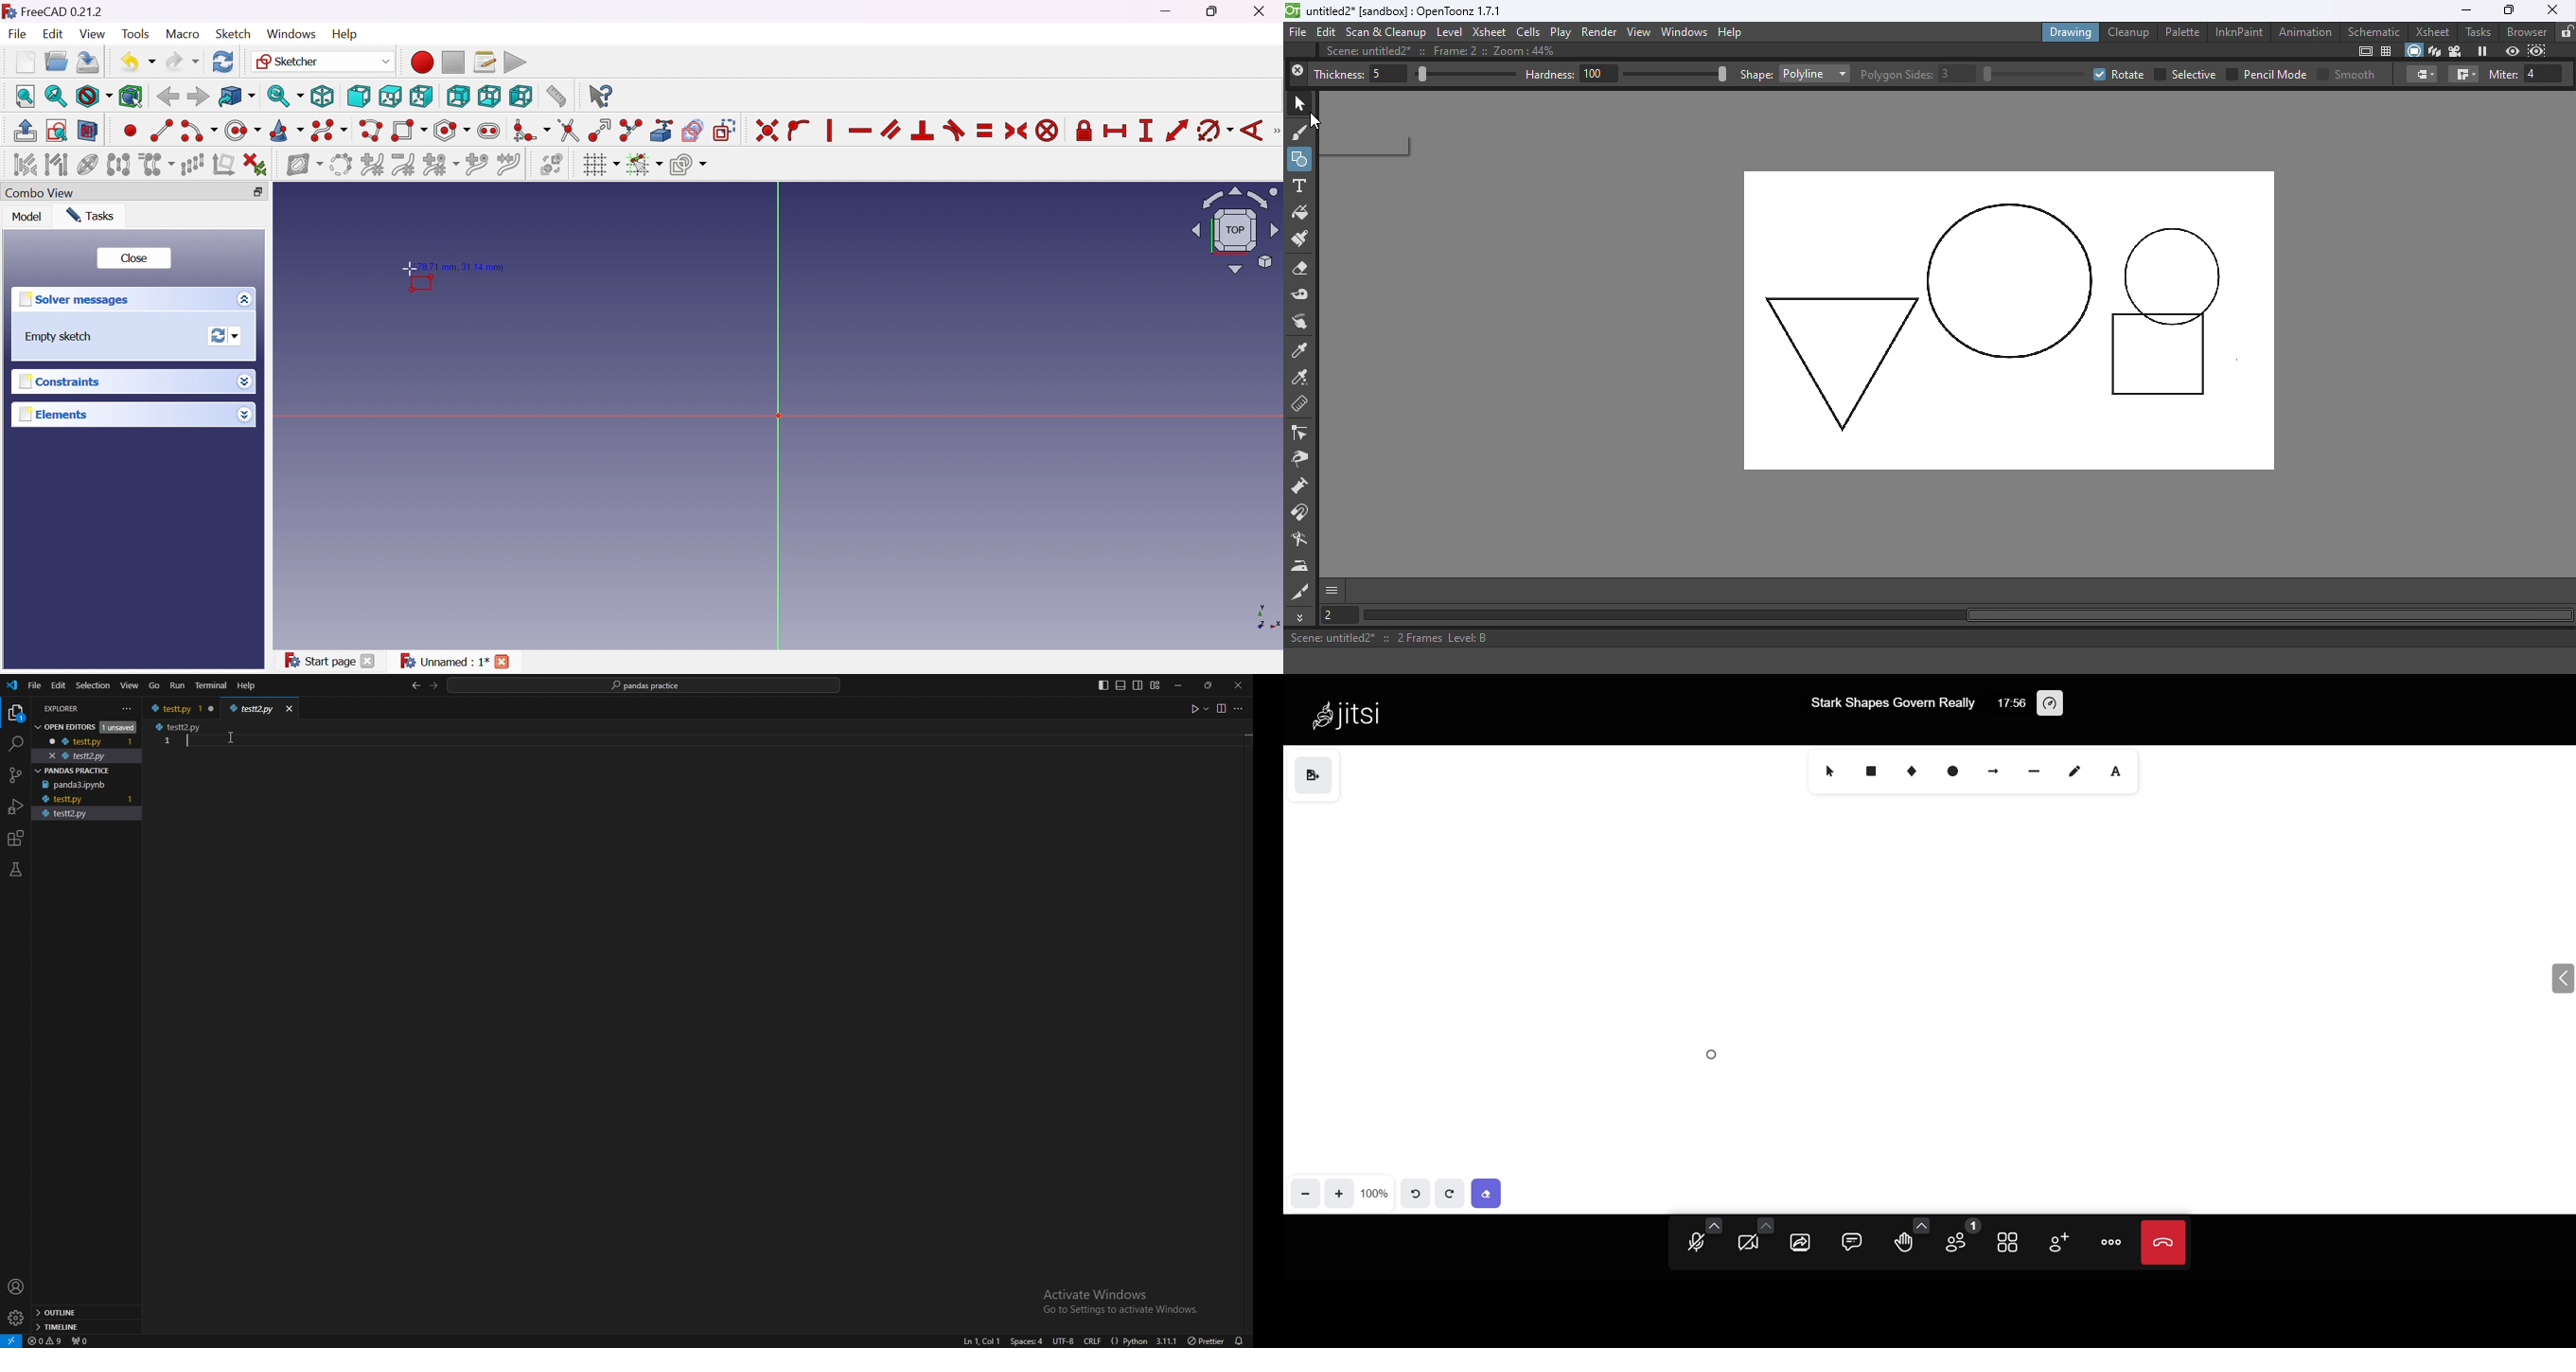 The width and height of the screenshot is (2576, 1372). What do you see at coordinates (255, 166) in the screenshot?
I see `Delete all constraints` at bounding box center [255, 166].